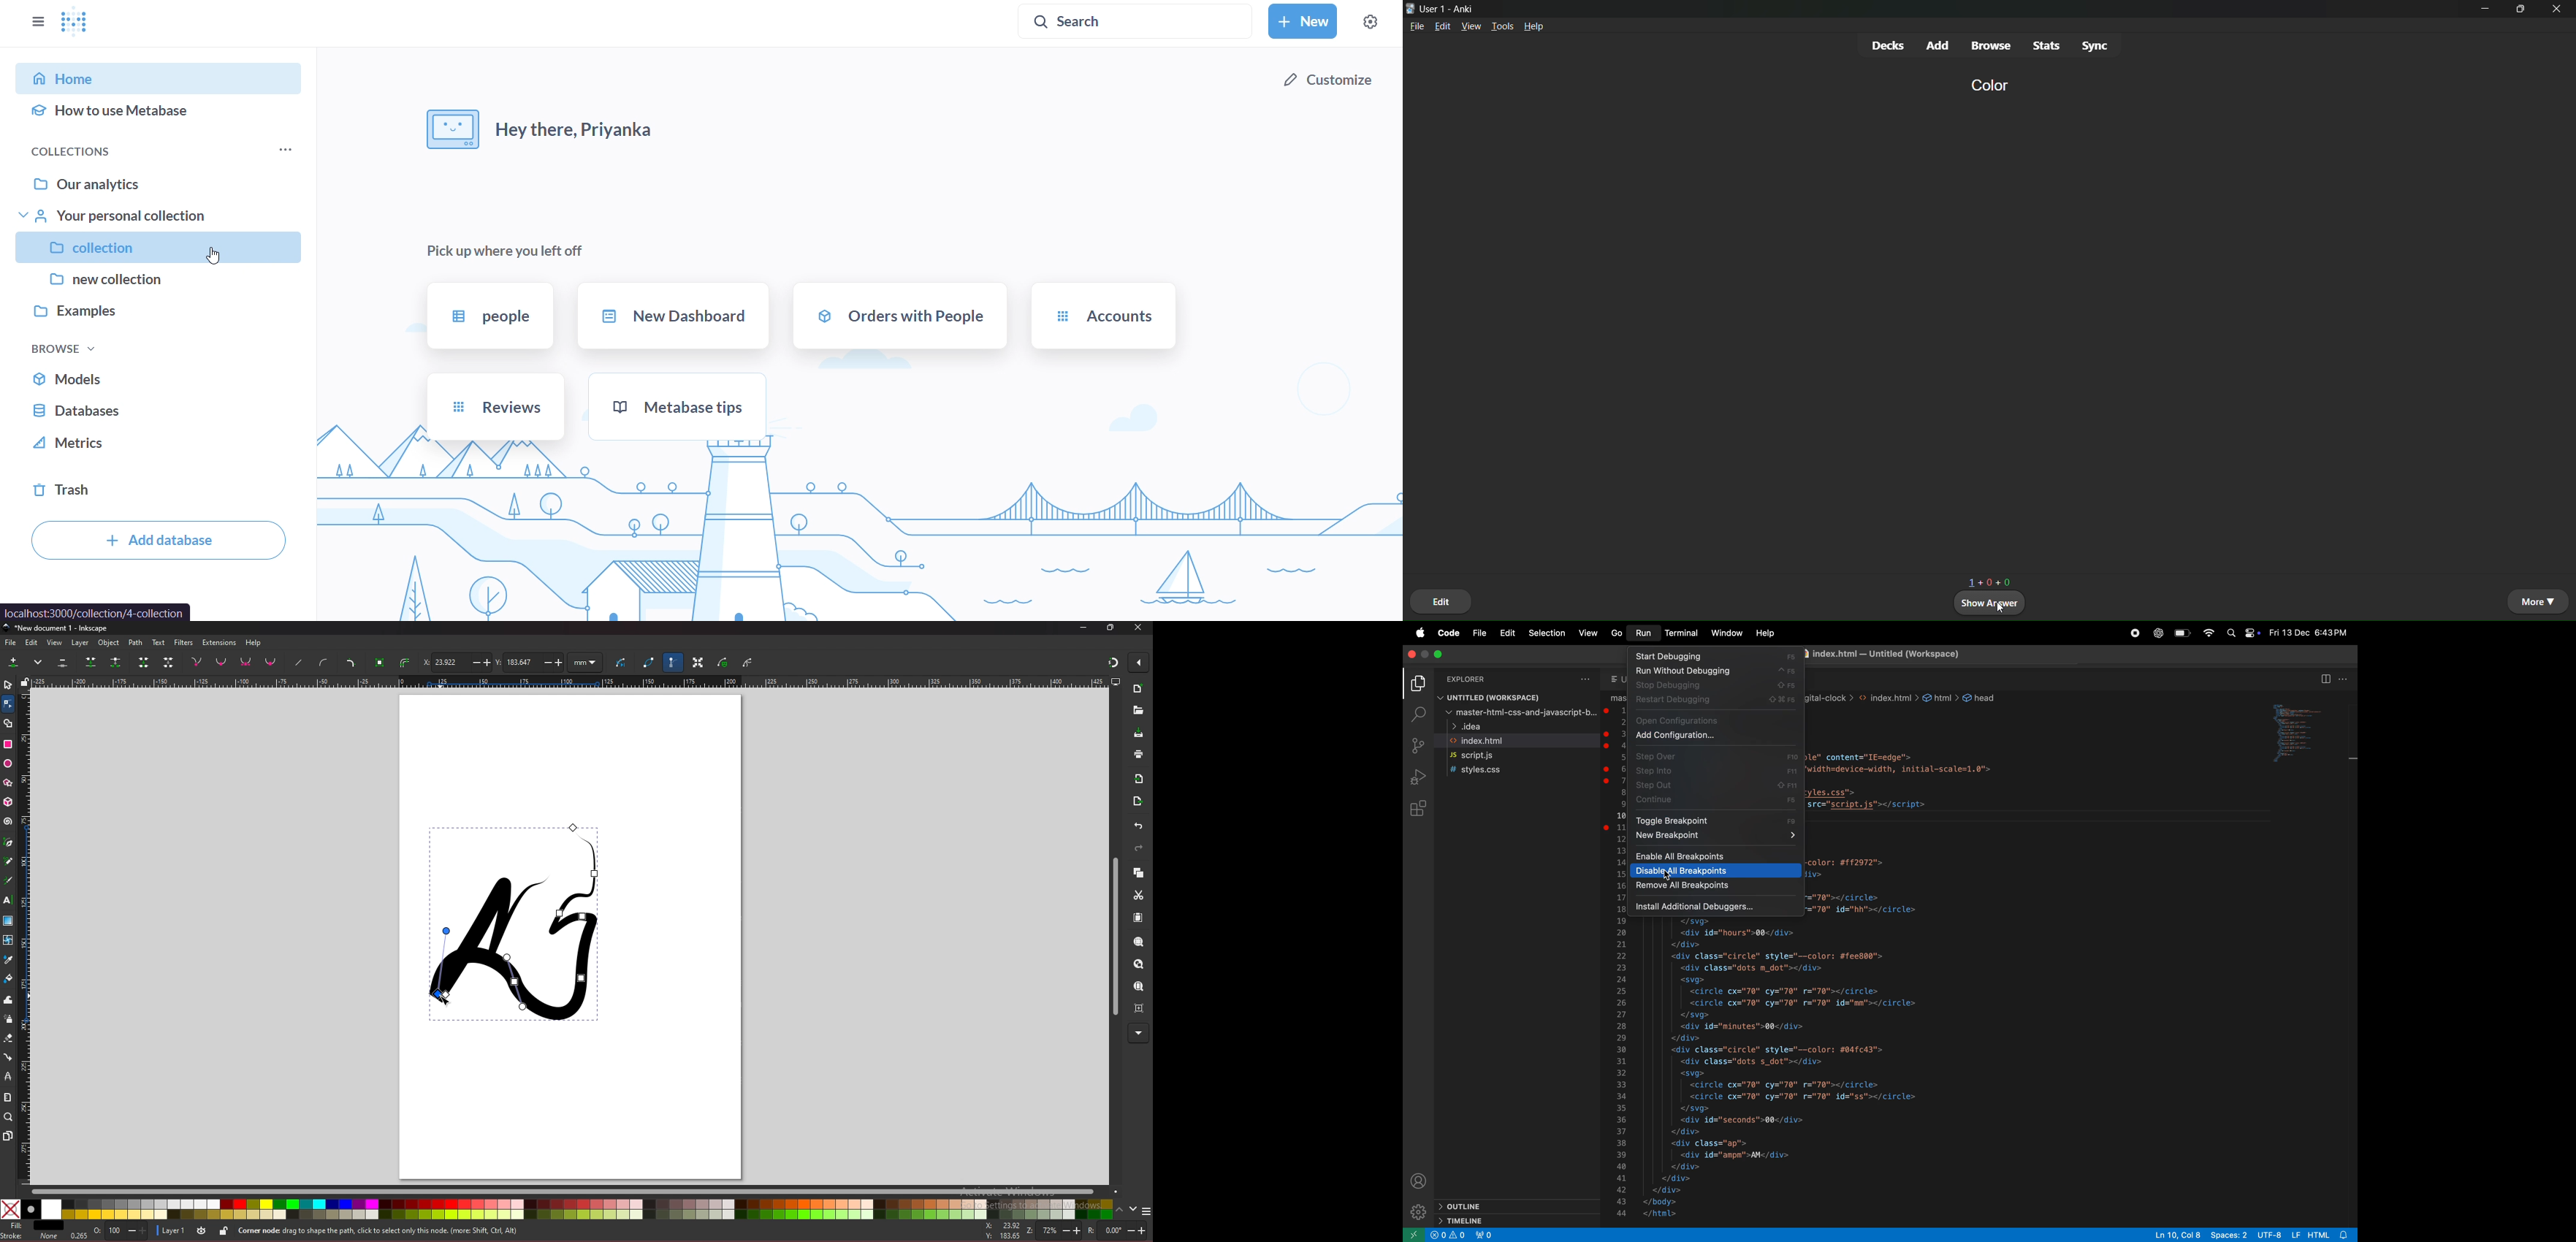 The width and height of the screenshot is (2576, 1260). Describe the element at coordinates (1714, 854) in the screenshot. I see `Enable all break points` at that location.